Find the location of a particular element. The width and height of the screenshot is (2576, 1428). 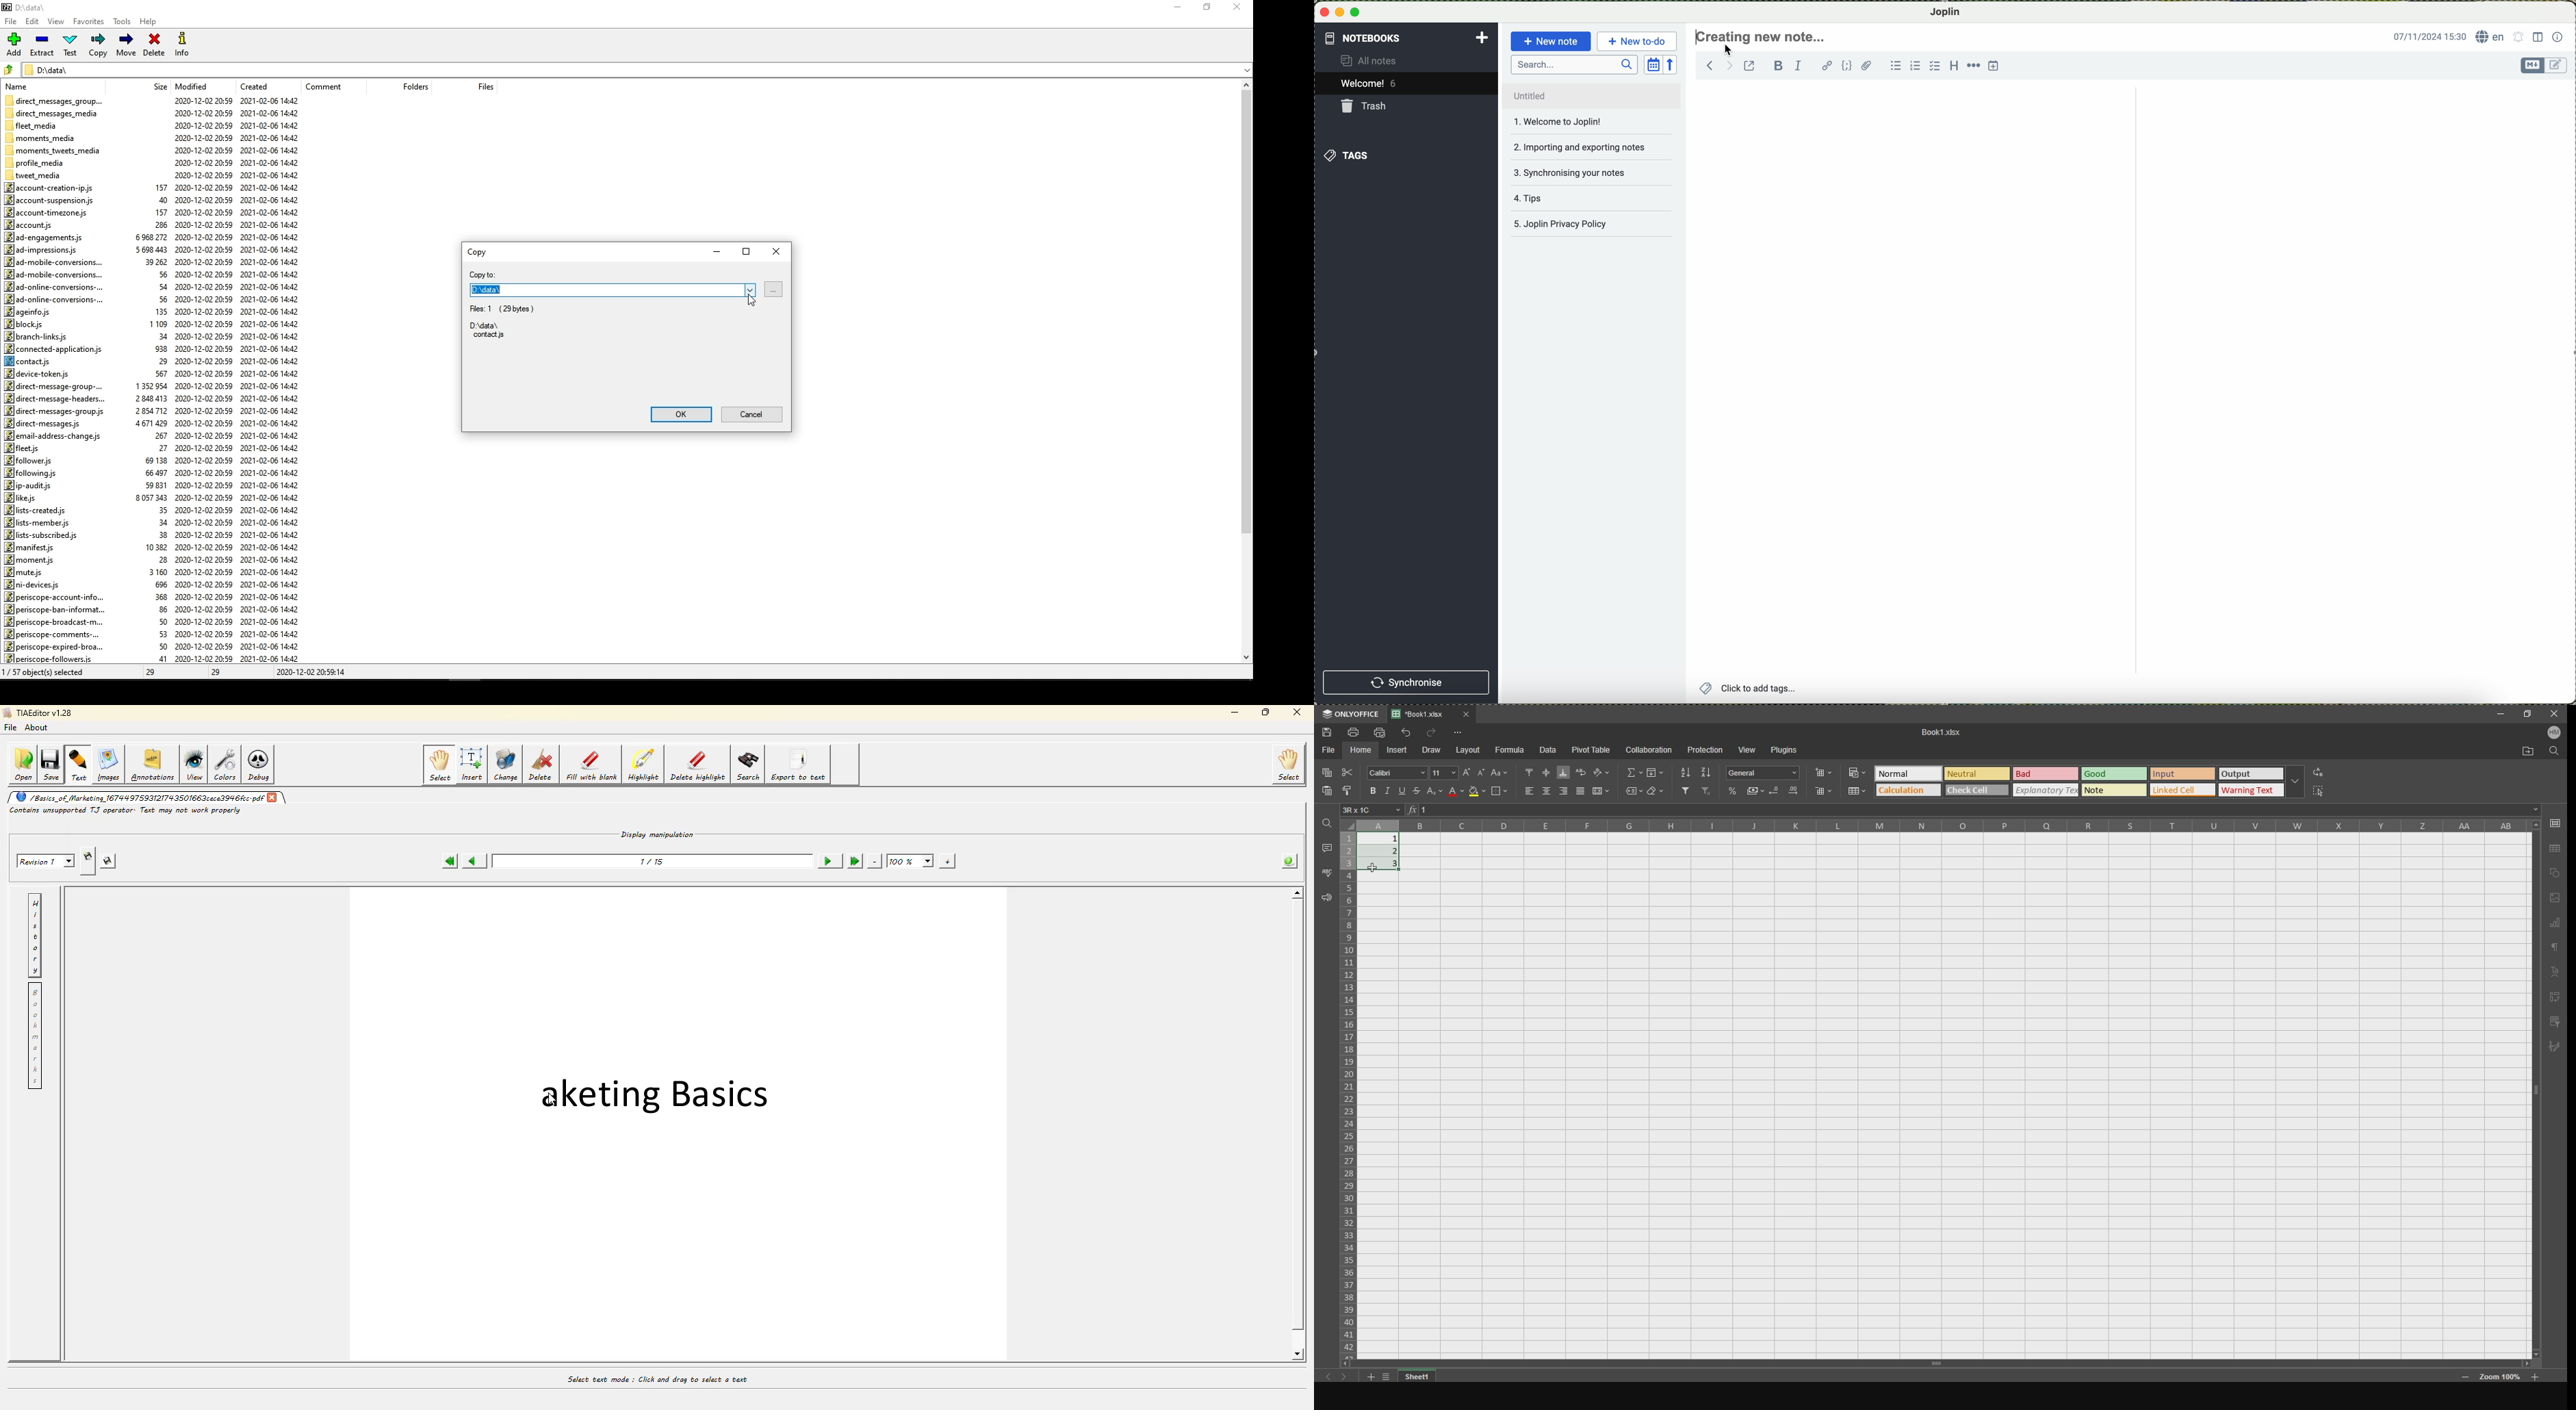

draw is located at coordinates (1435, 749).